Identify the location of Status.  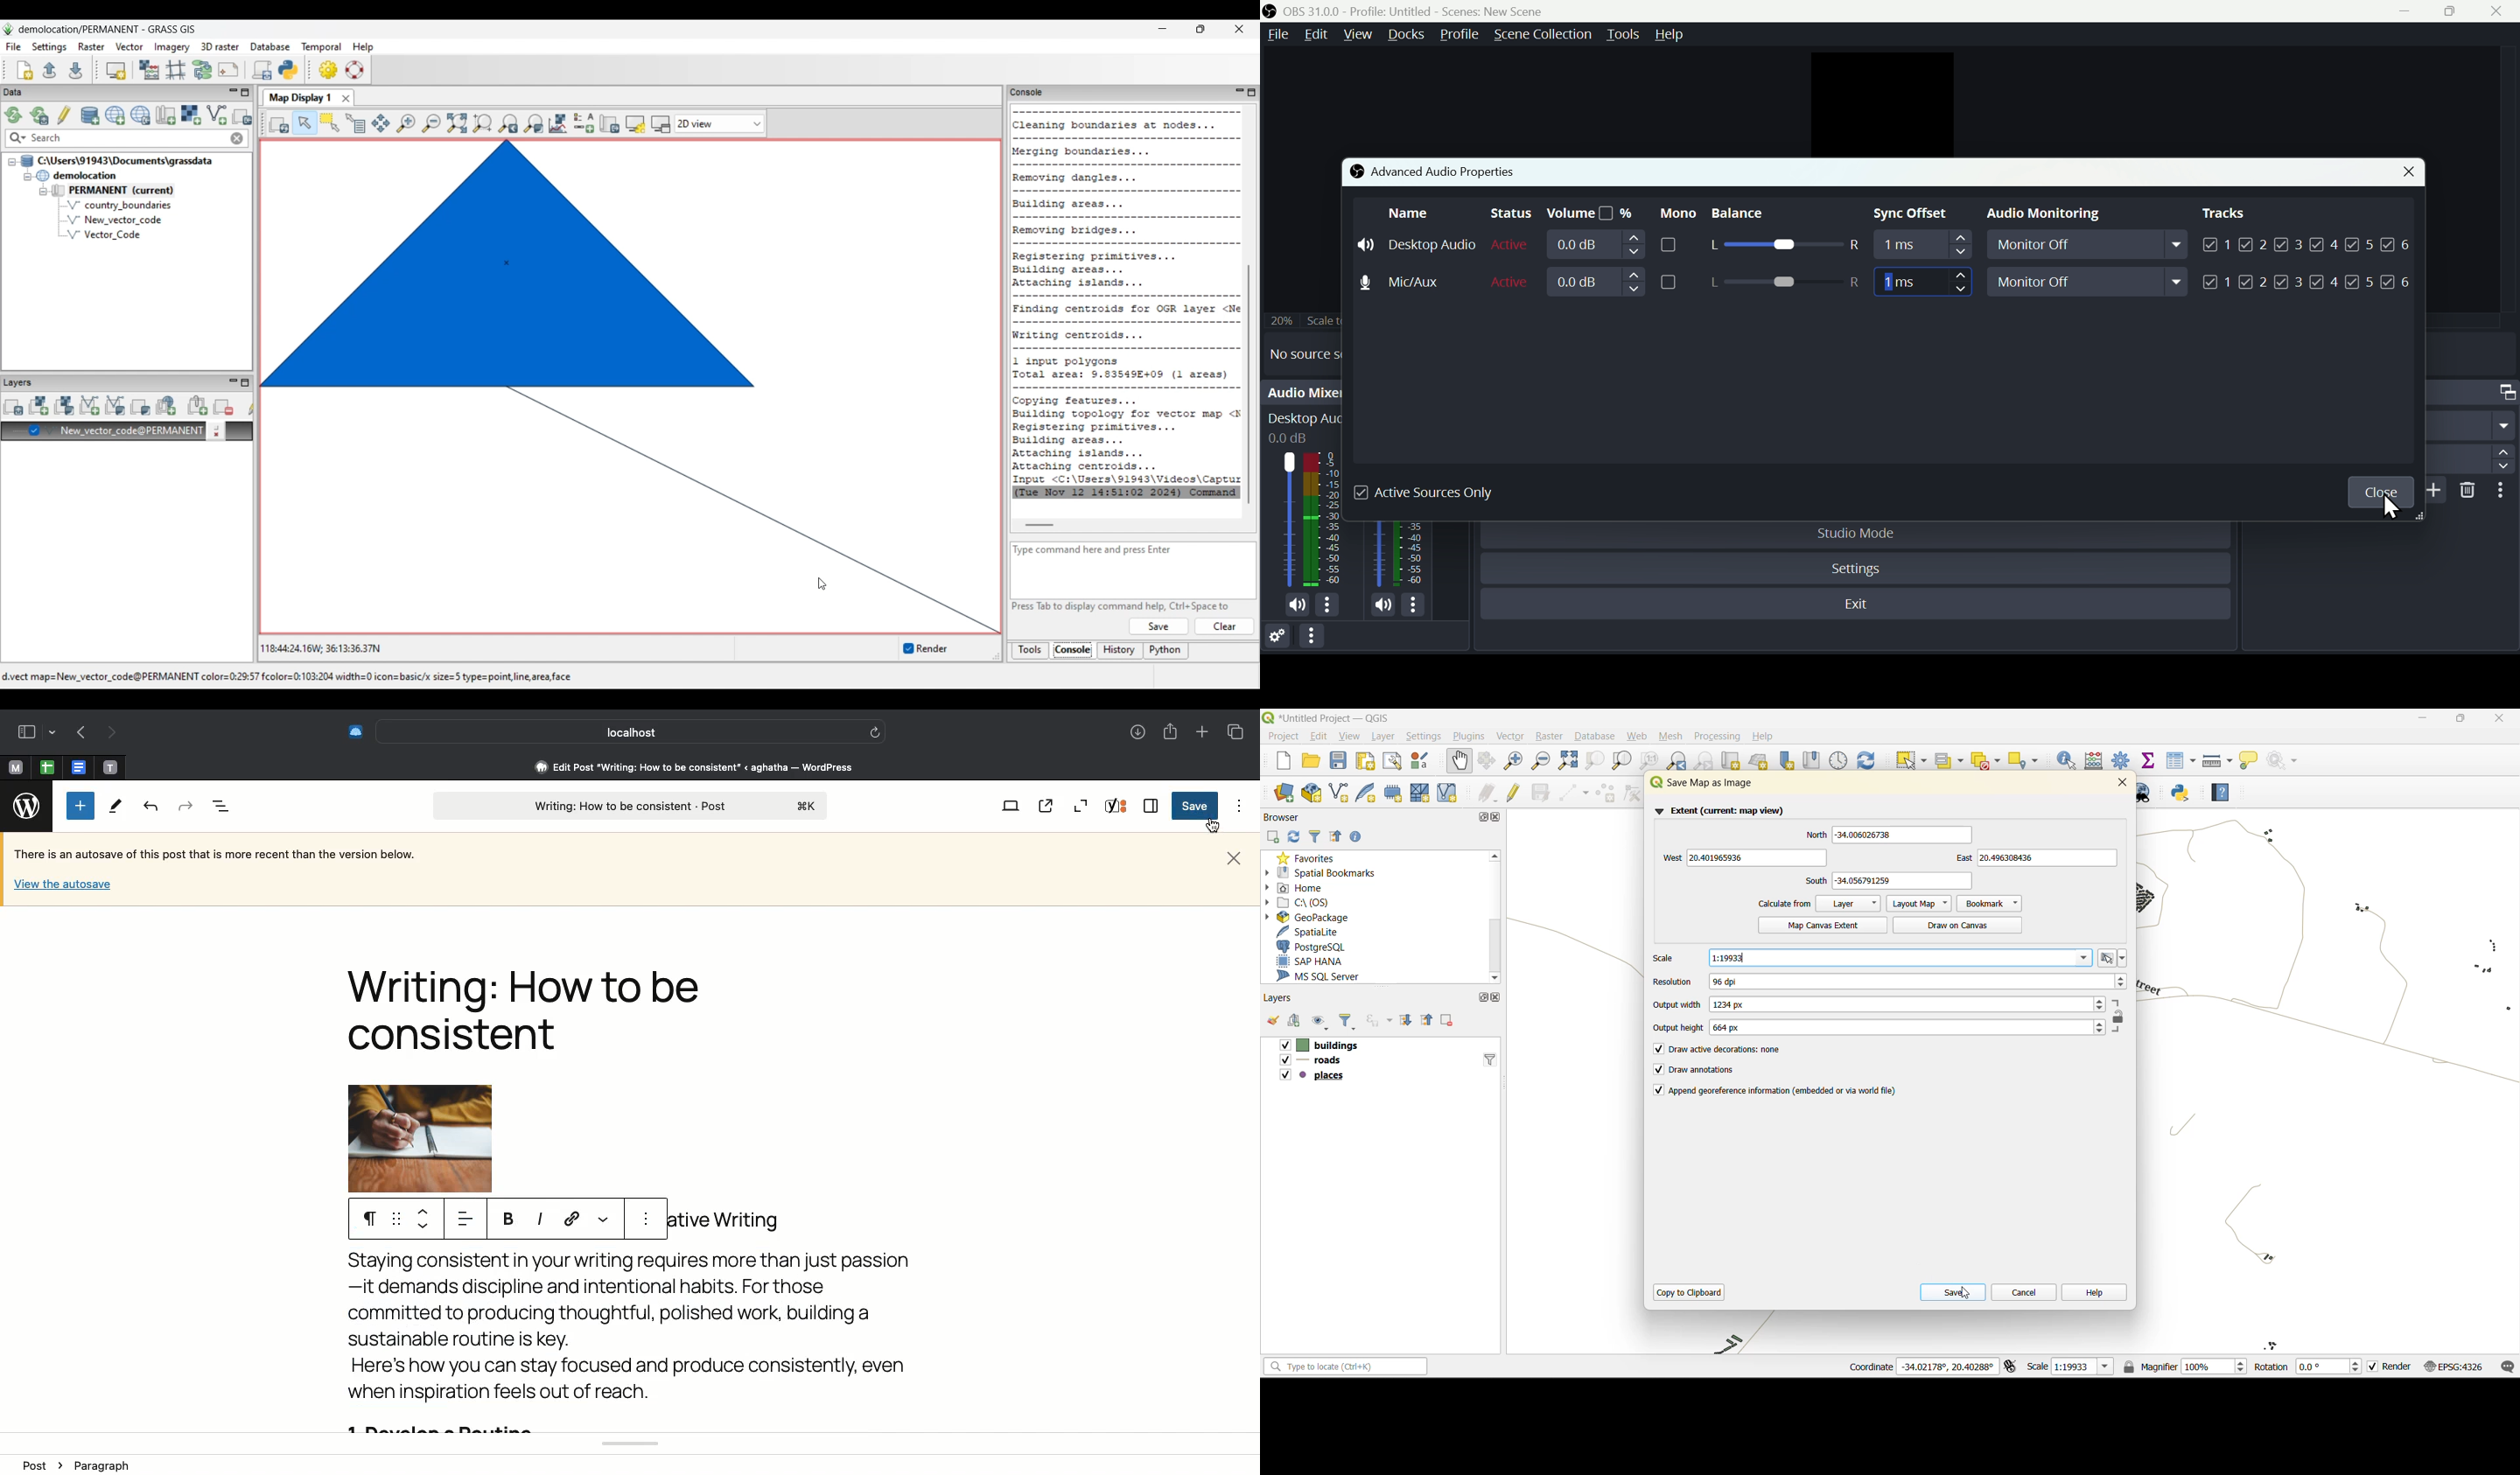
(1507, 214).